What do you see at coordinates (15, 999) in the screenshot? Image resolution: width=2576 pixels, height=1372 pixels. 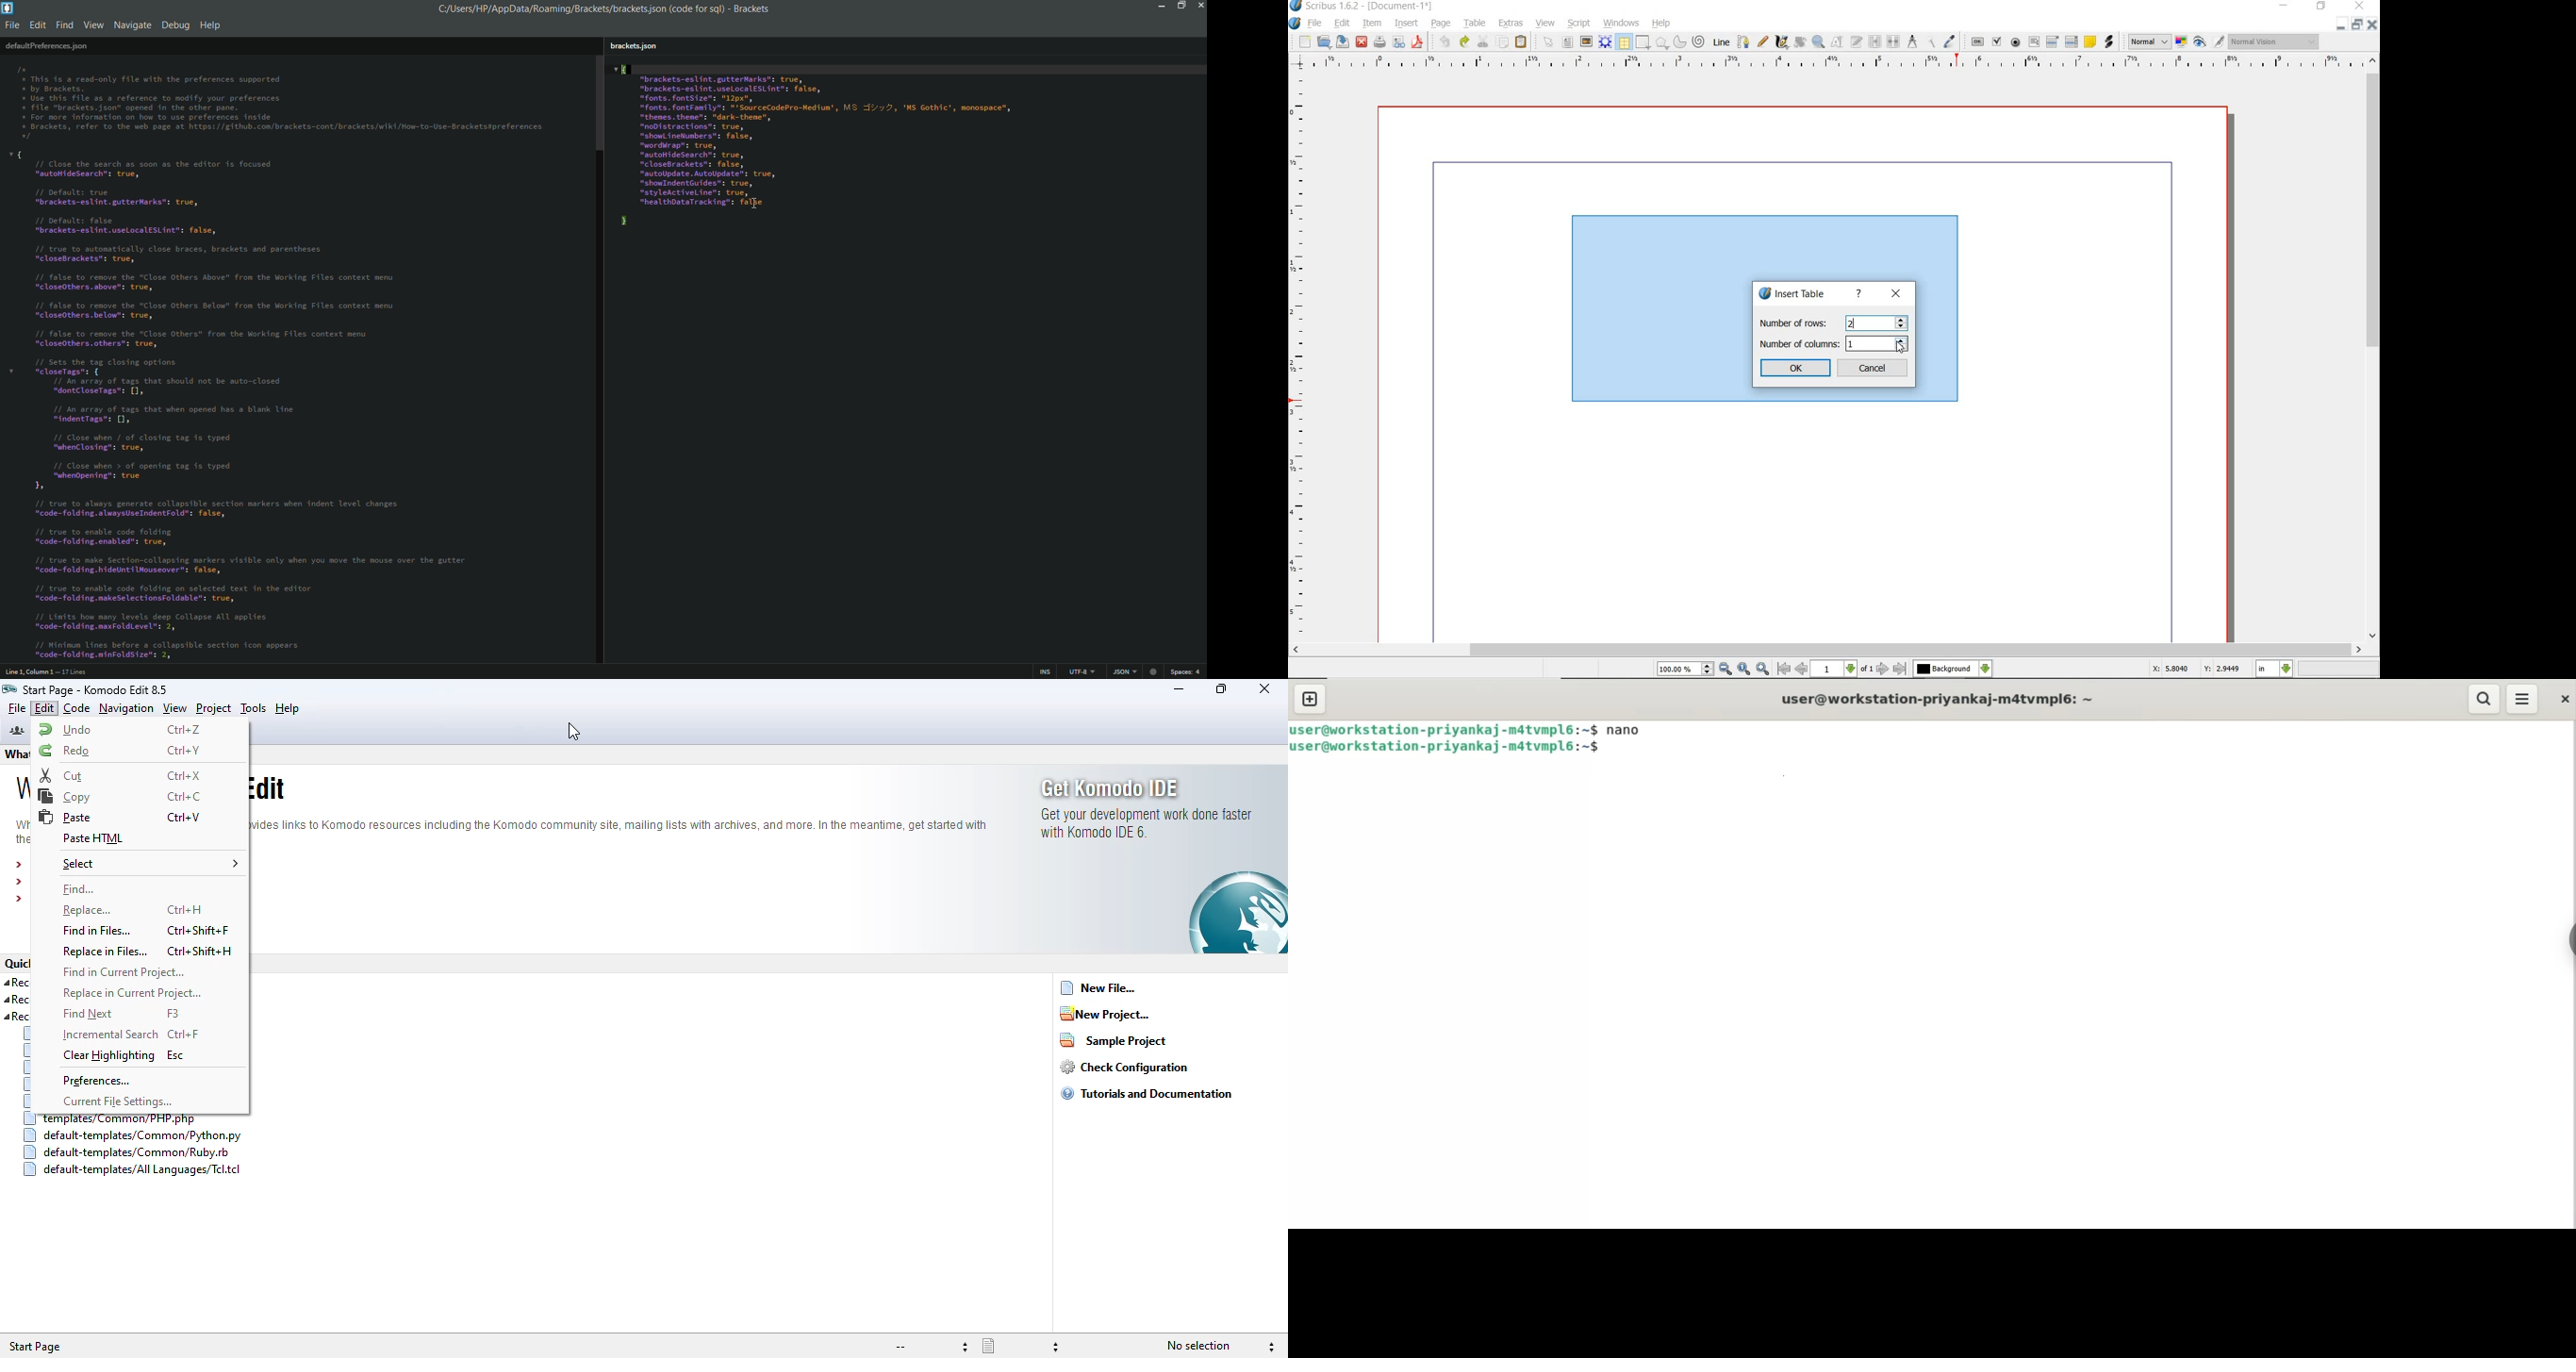 I see `recent files` at bounding box center [15, 999].